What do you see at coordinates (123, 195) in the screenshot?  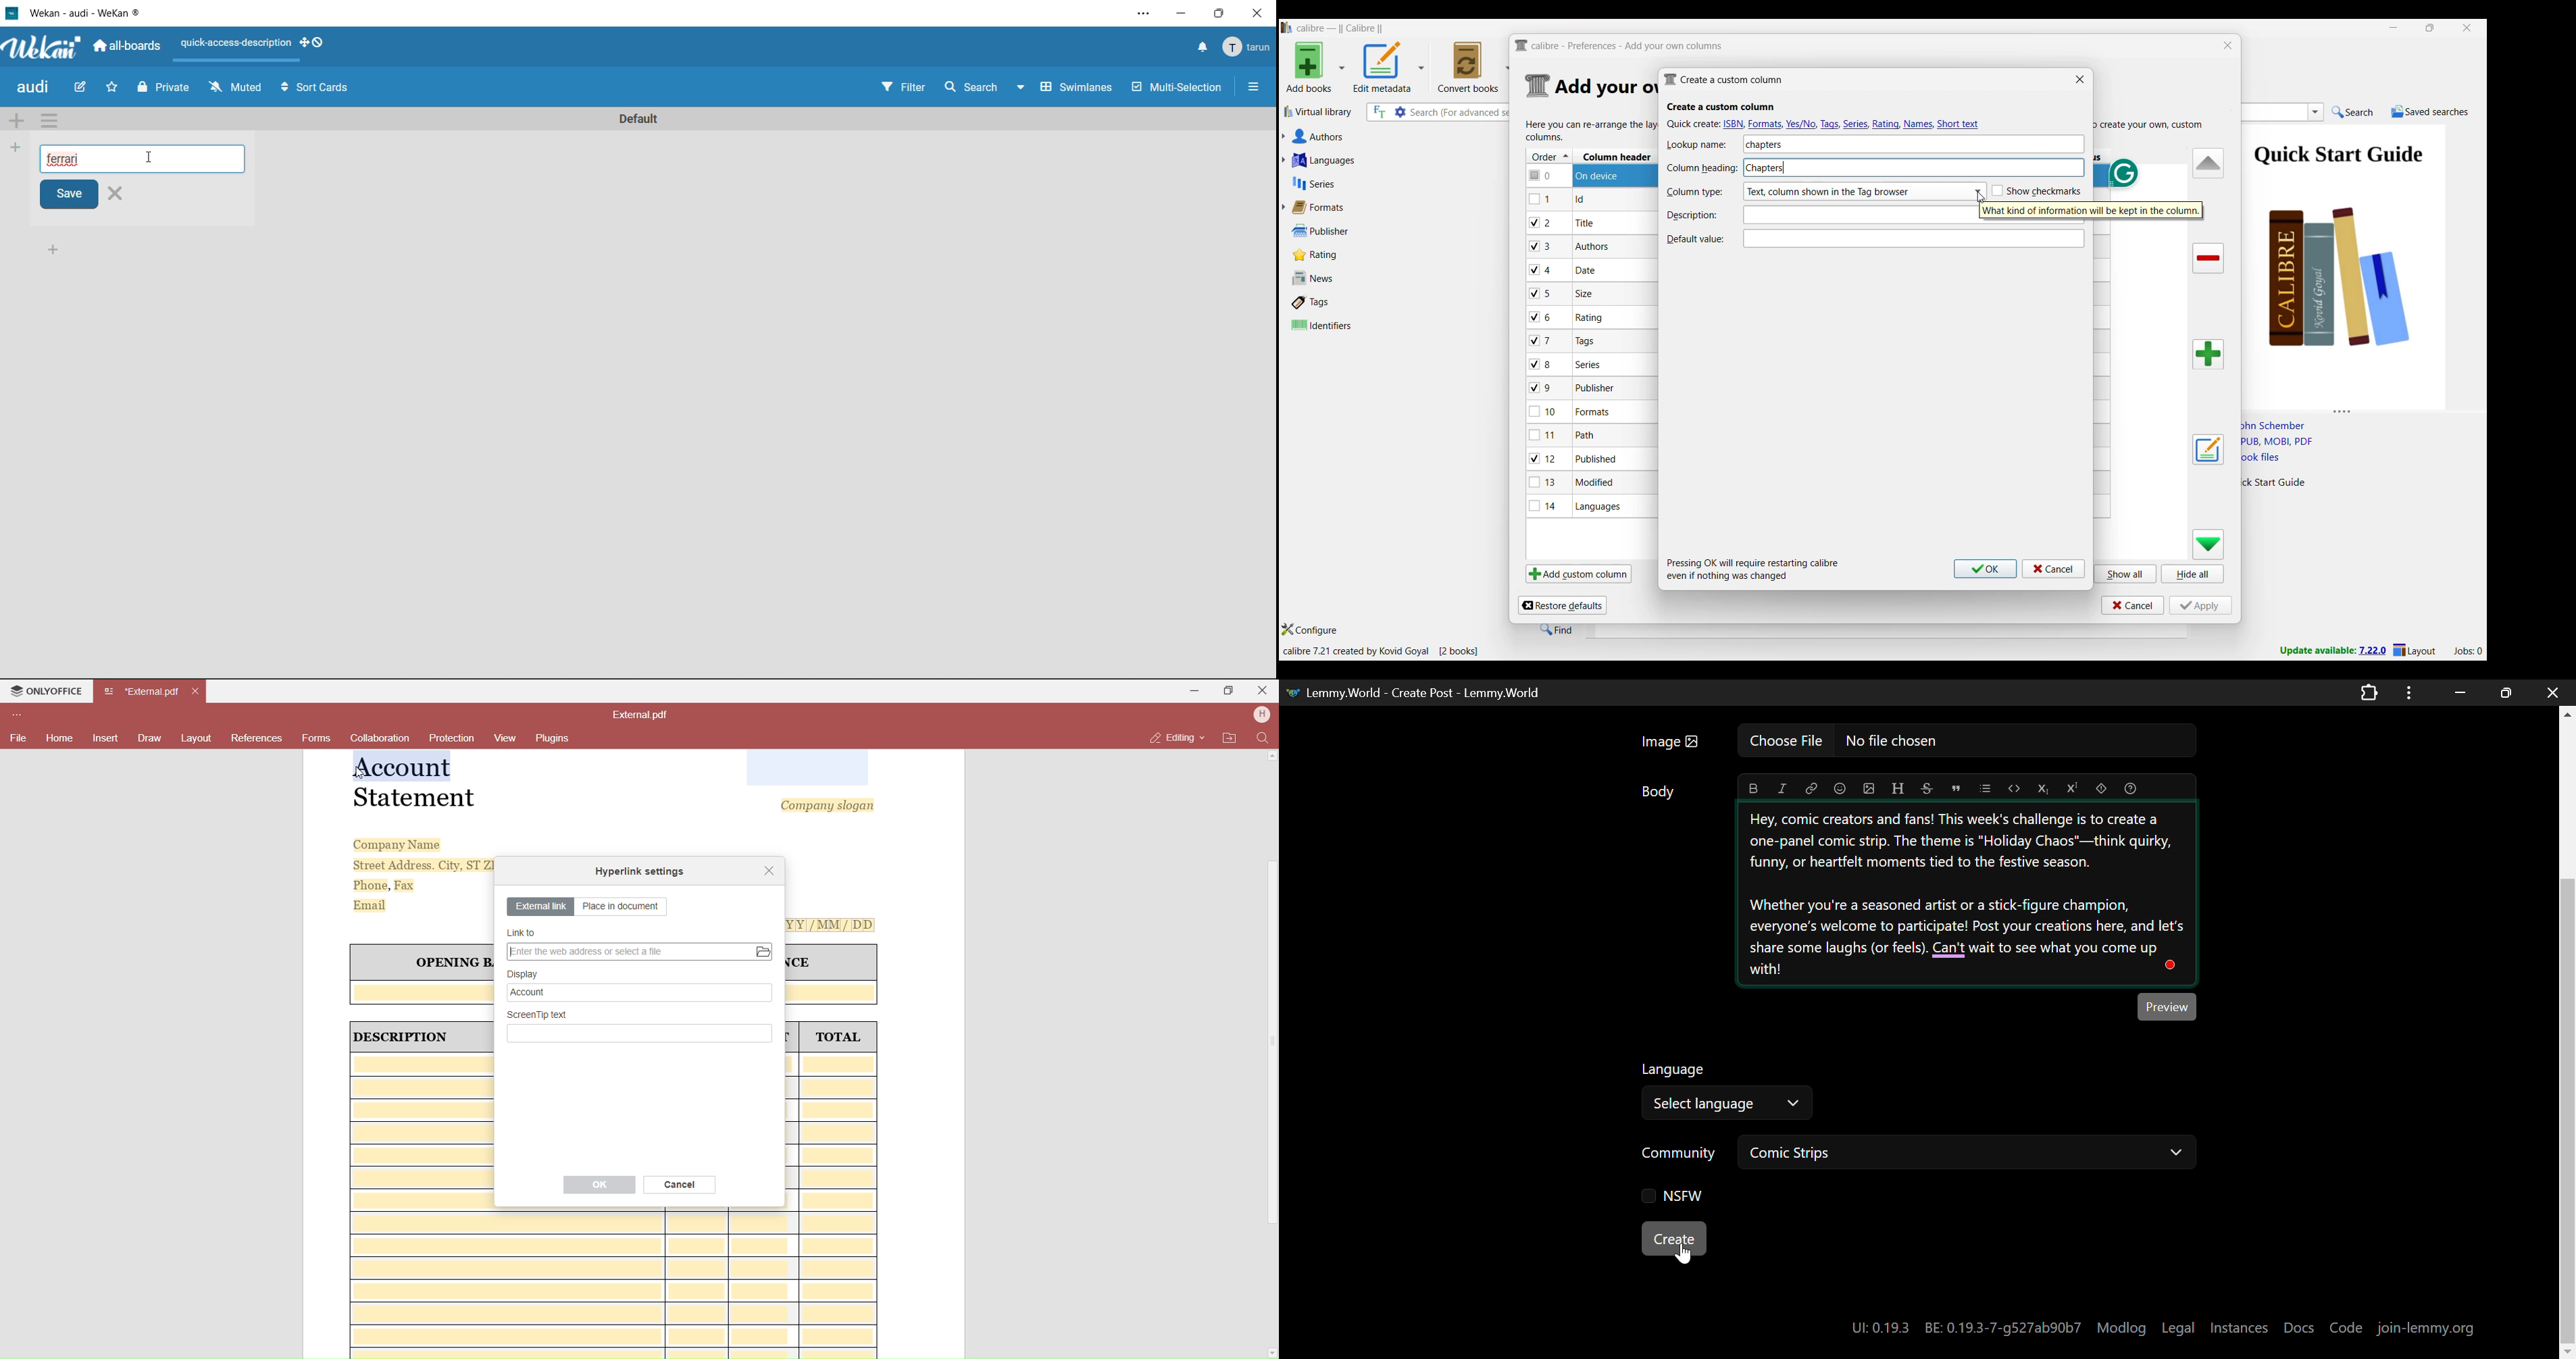 I see `Close` at bounding box center [123, 195].